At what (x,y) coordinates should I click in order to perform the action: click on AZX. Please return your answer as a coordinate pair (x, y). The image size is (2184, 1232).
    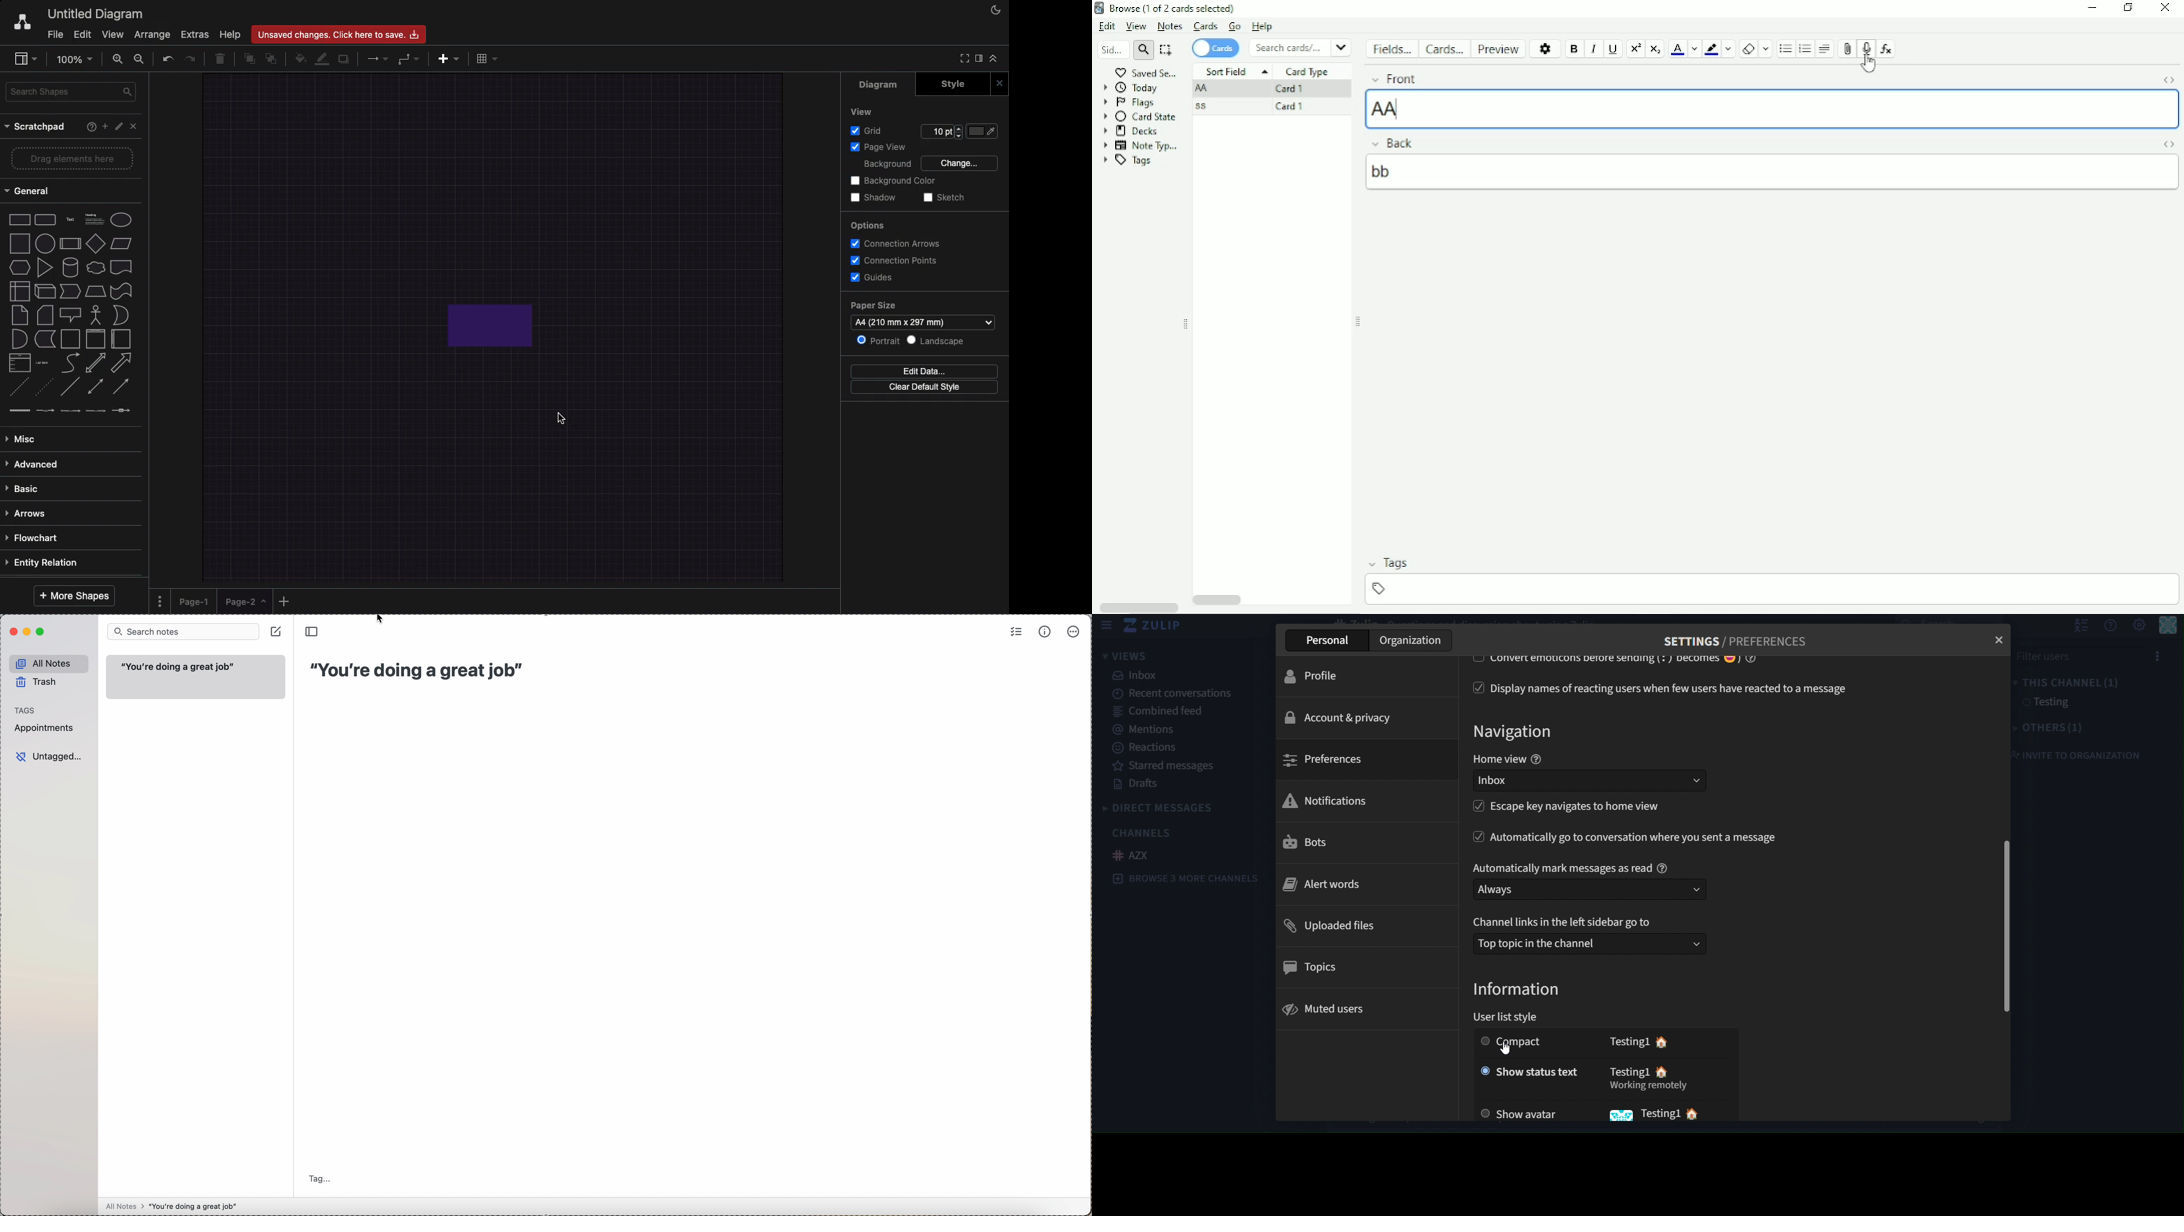
    Looking at the image, I should click on (1130, 855).